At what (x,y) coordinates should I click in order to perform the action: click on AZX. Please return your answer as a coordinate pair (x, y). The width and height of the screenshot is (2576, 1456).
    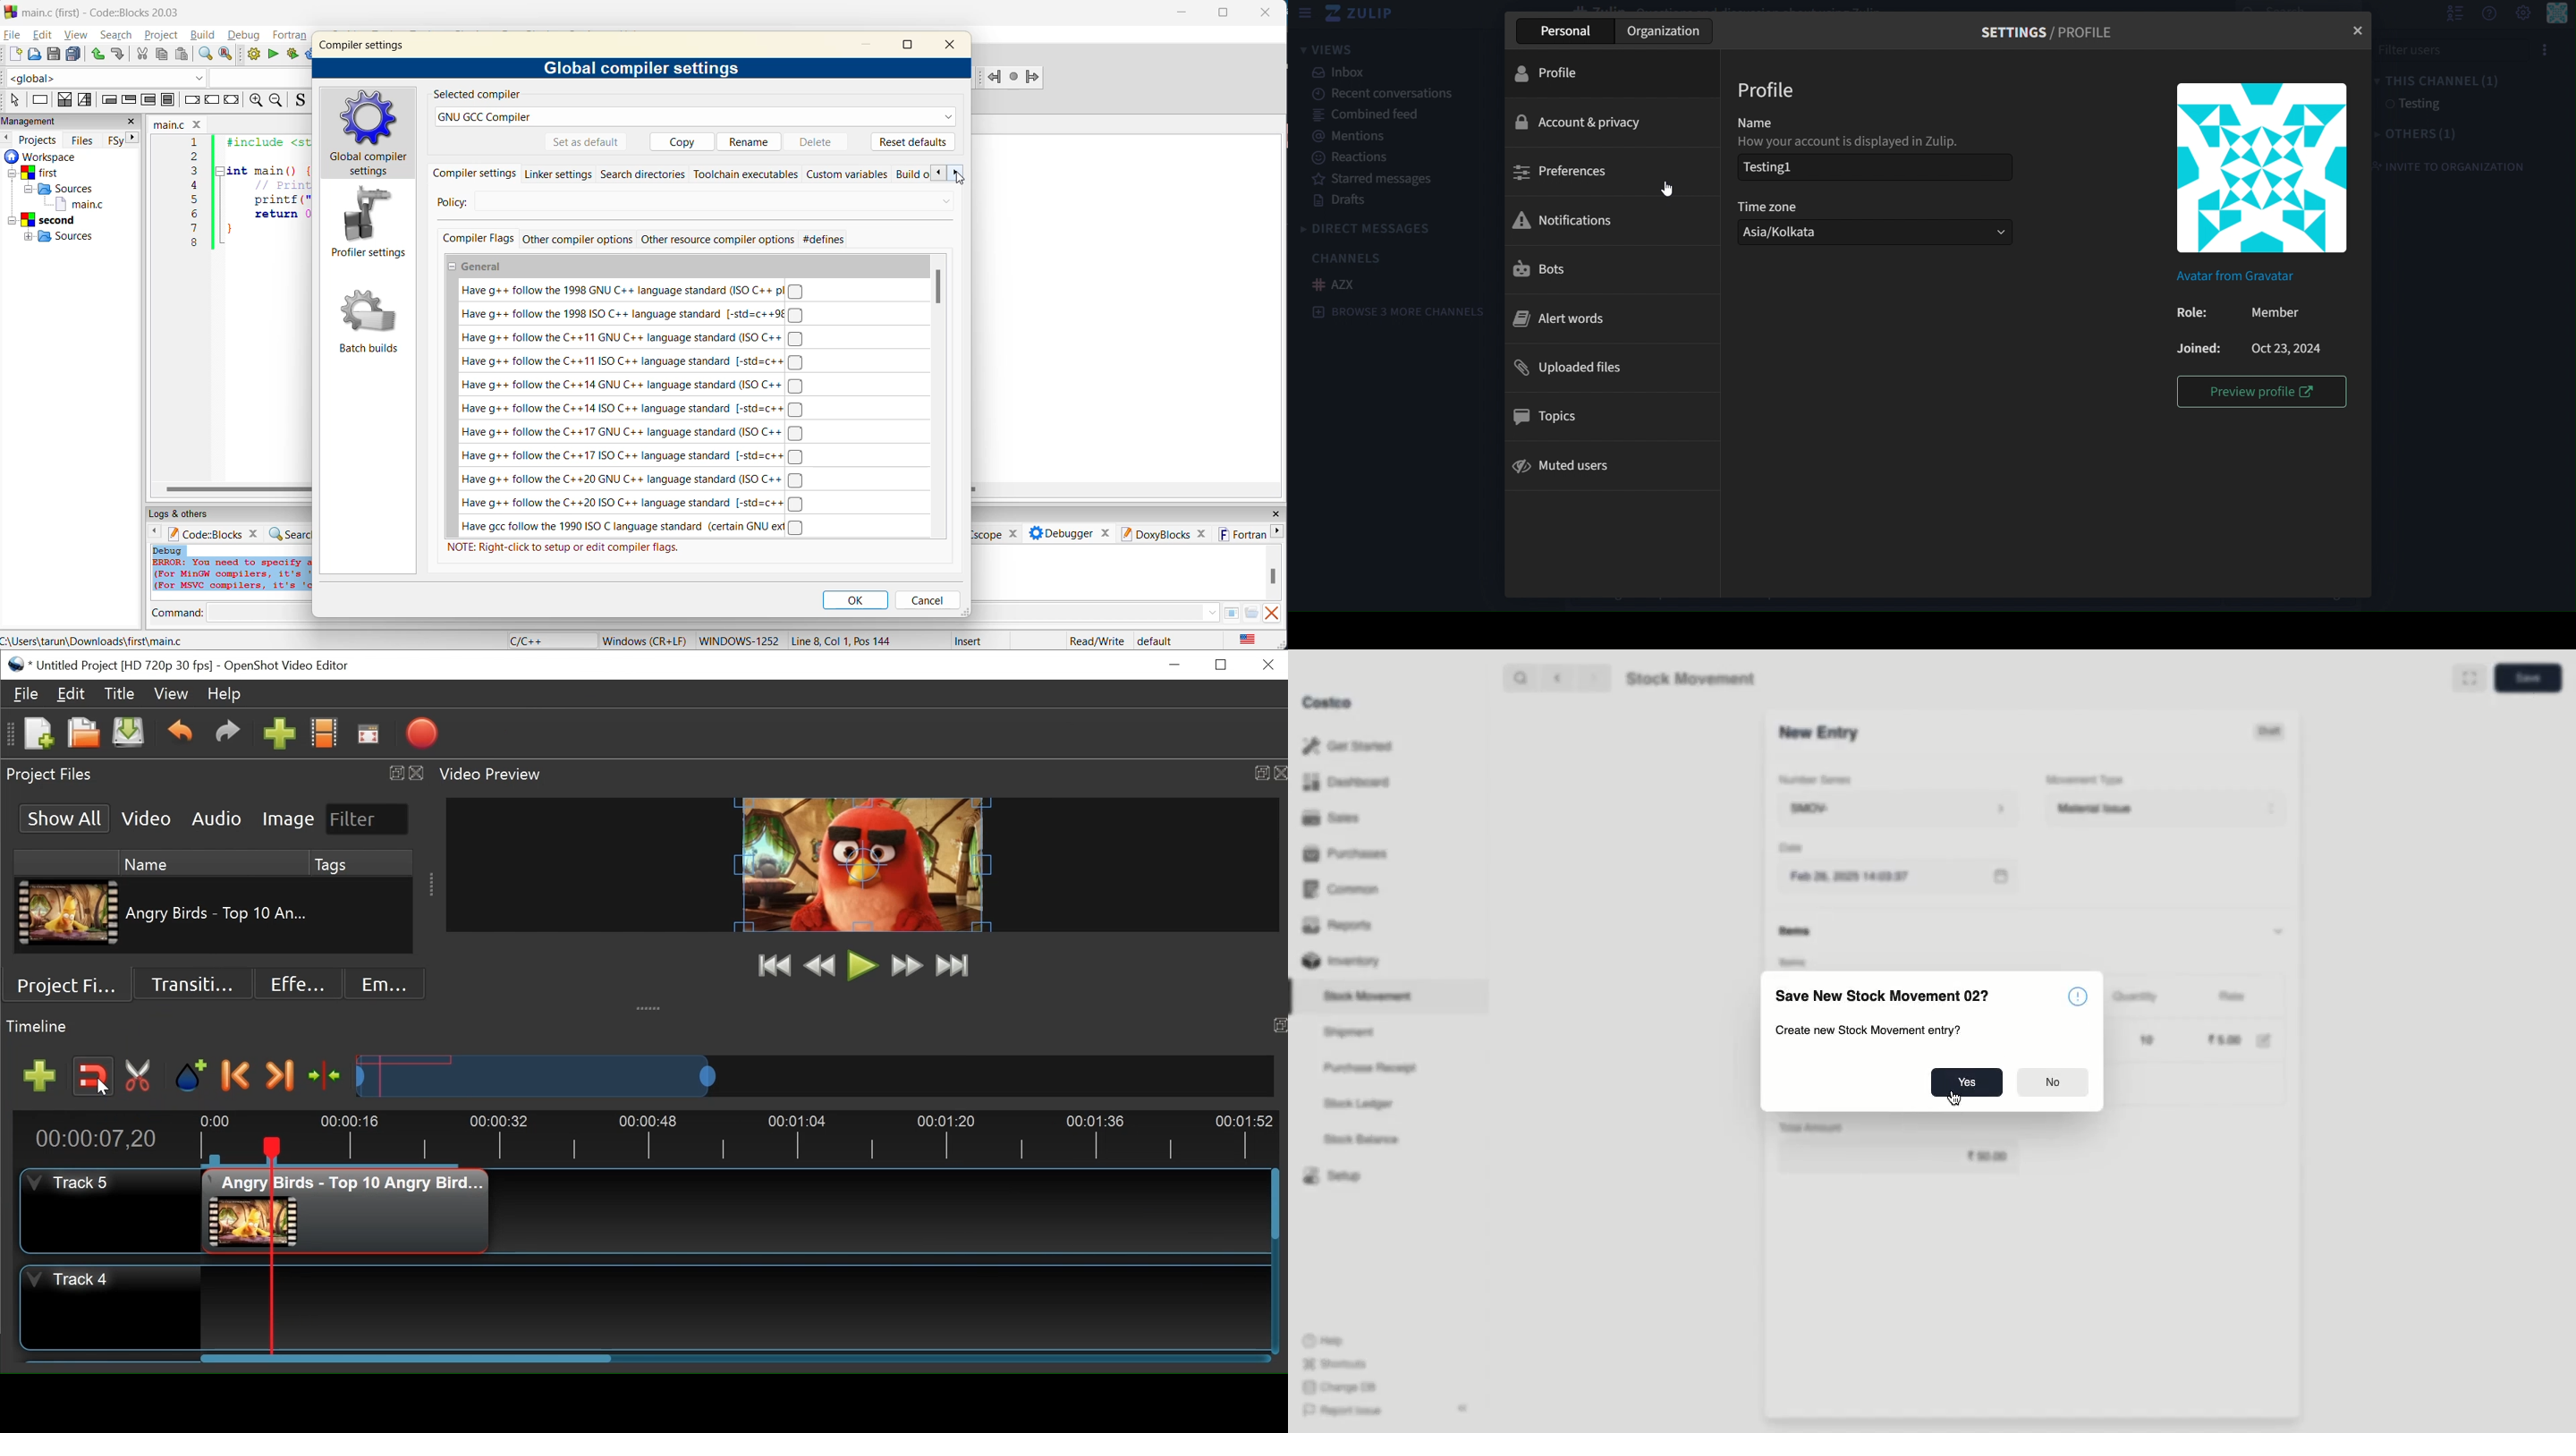
    Looking at the image, I should click on (1333, 284).